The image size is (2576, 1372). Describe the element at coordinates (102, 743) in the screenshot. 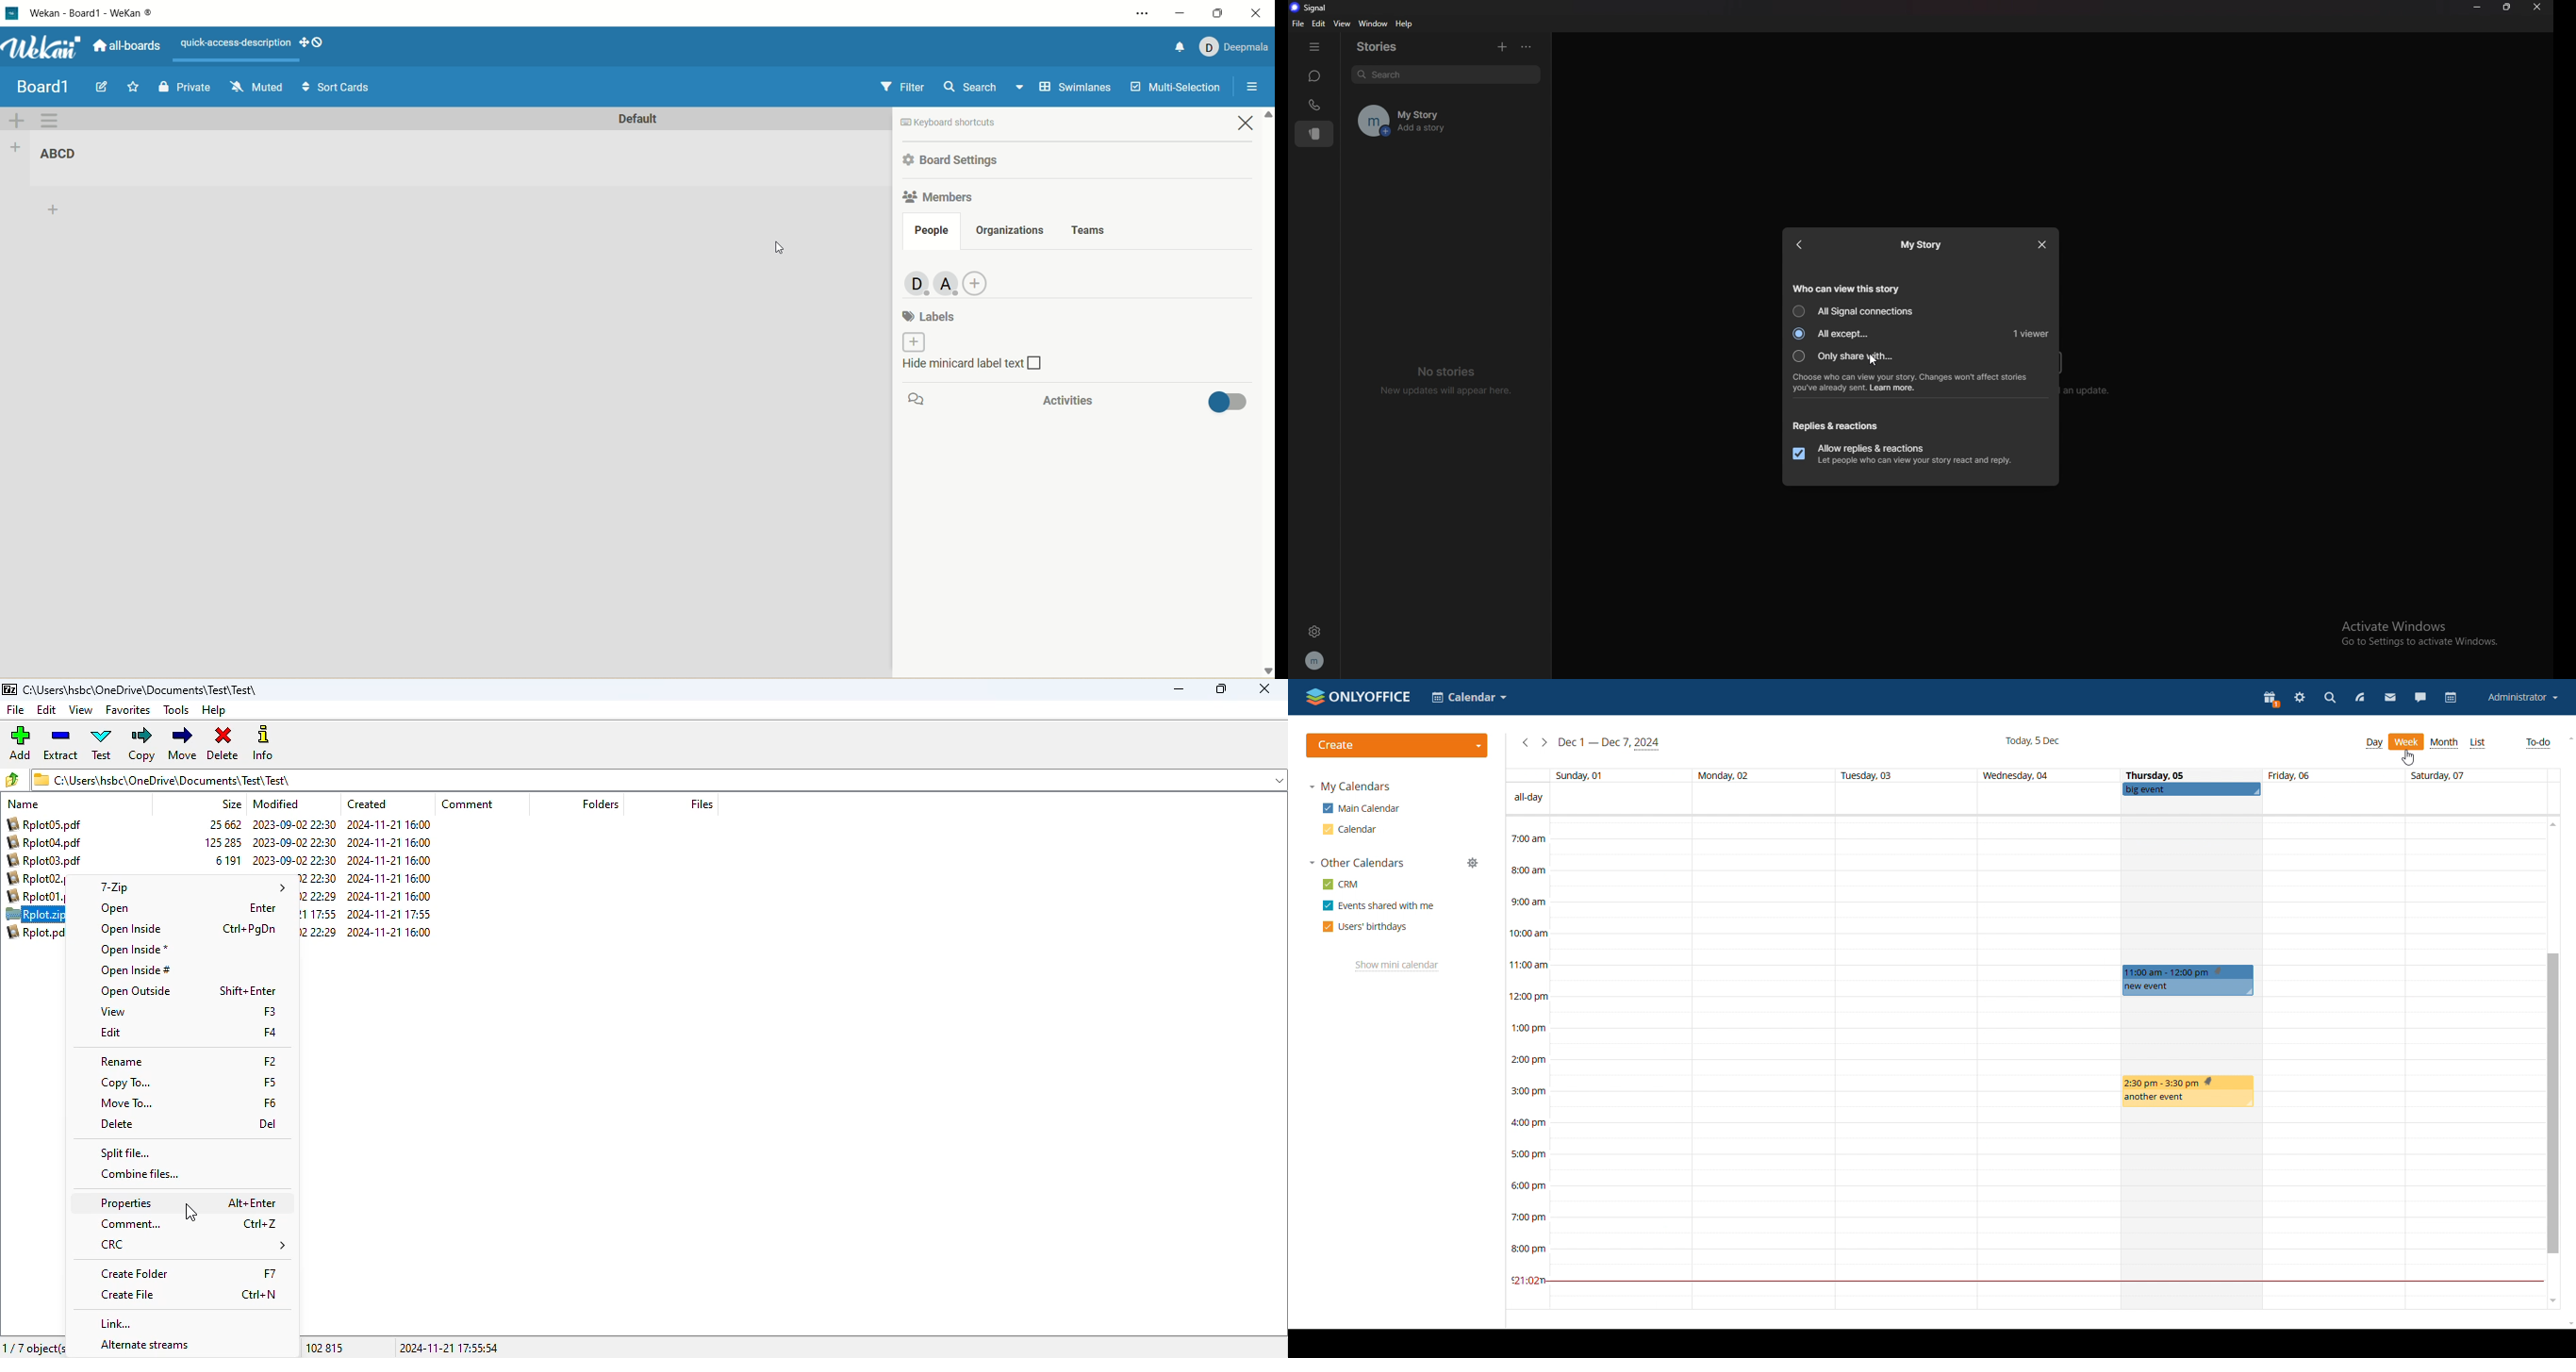

I see `test` at that location.